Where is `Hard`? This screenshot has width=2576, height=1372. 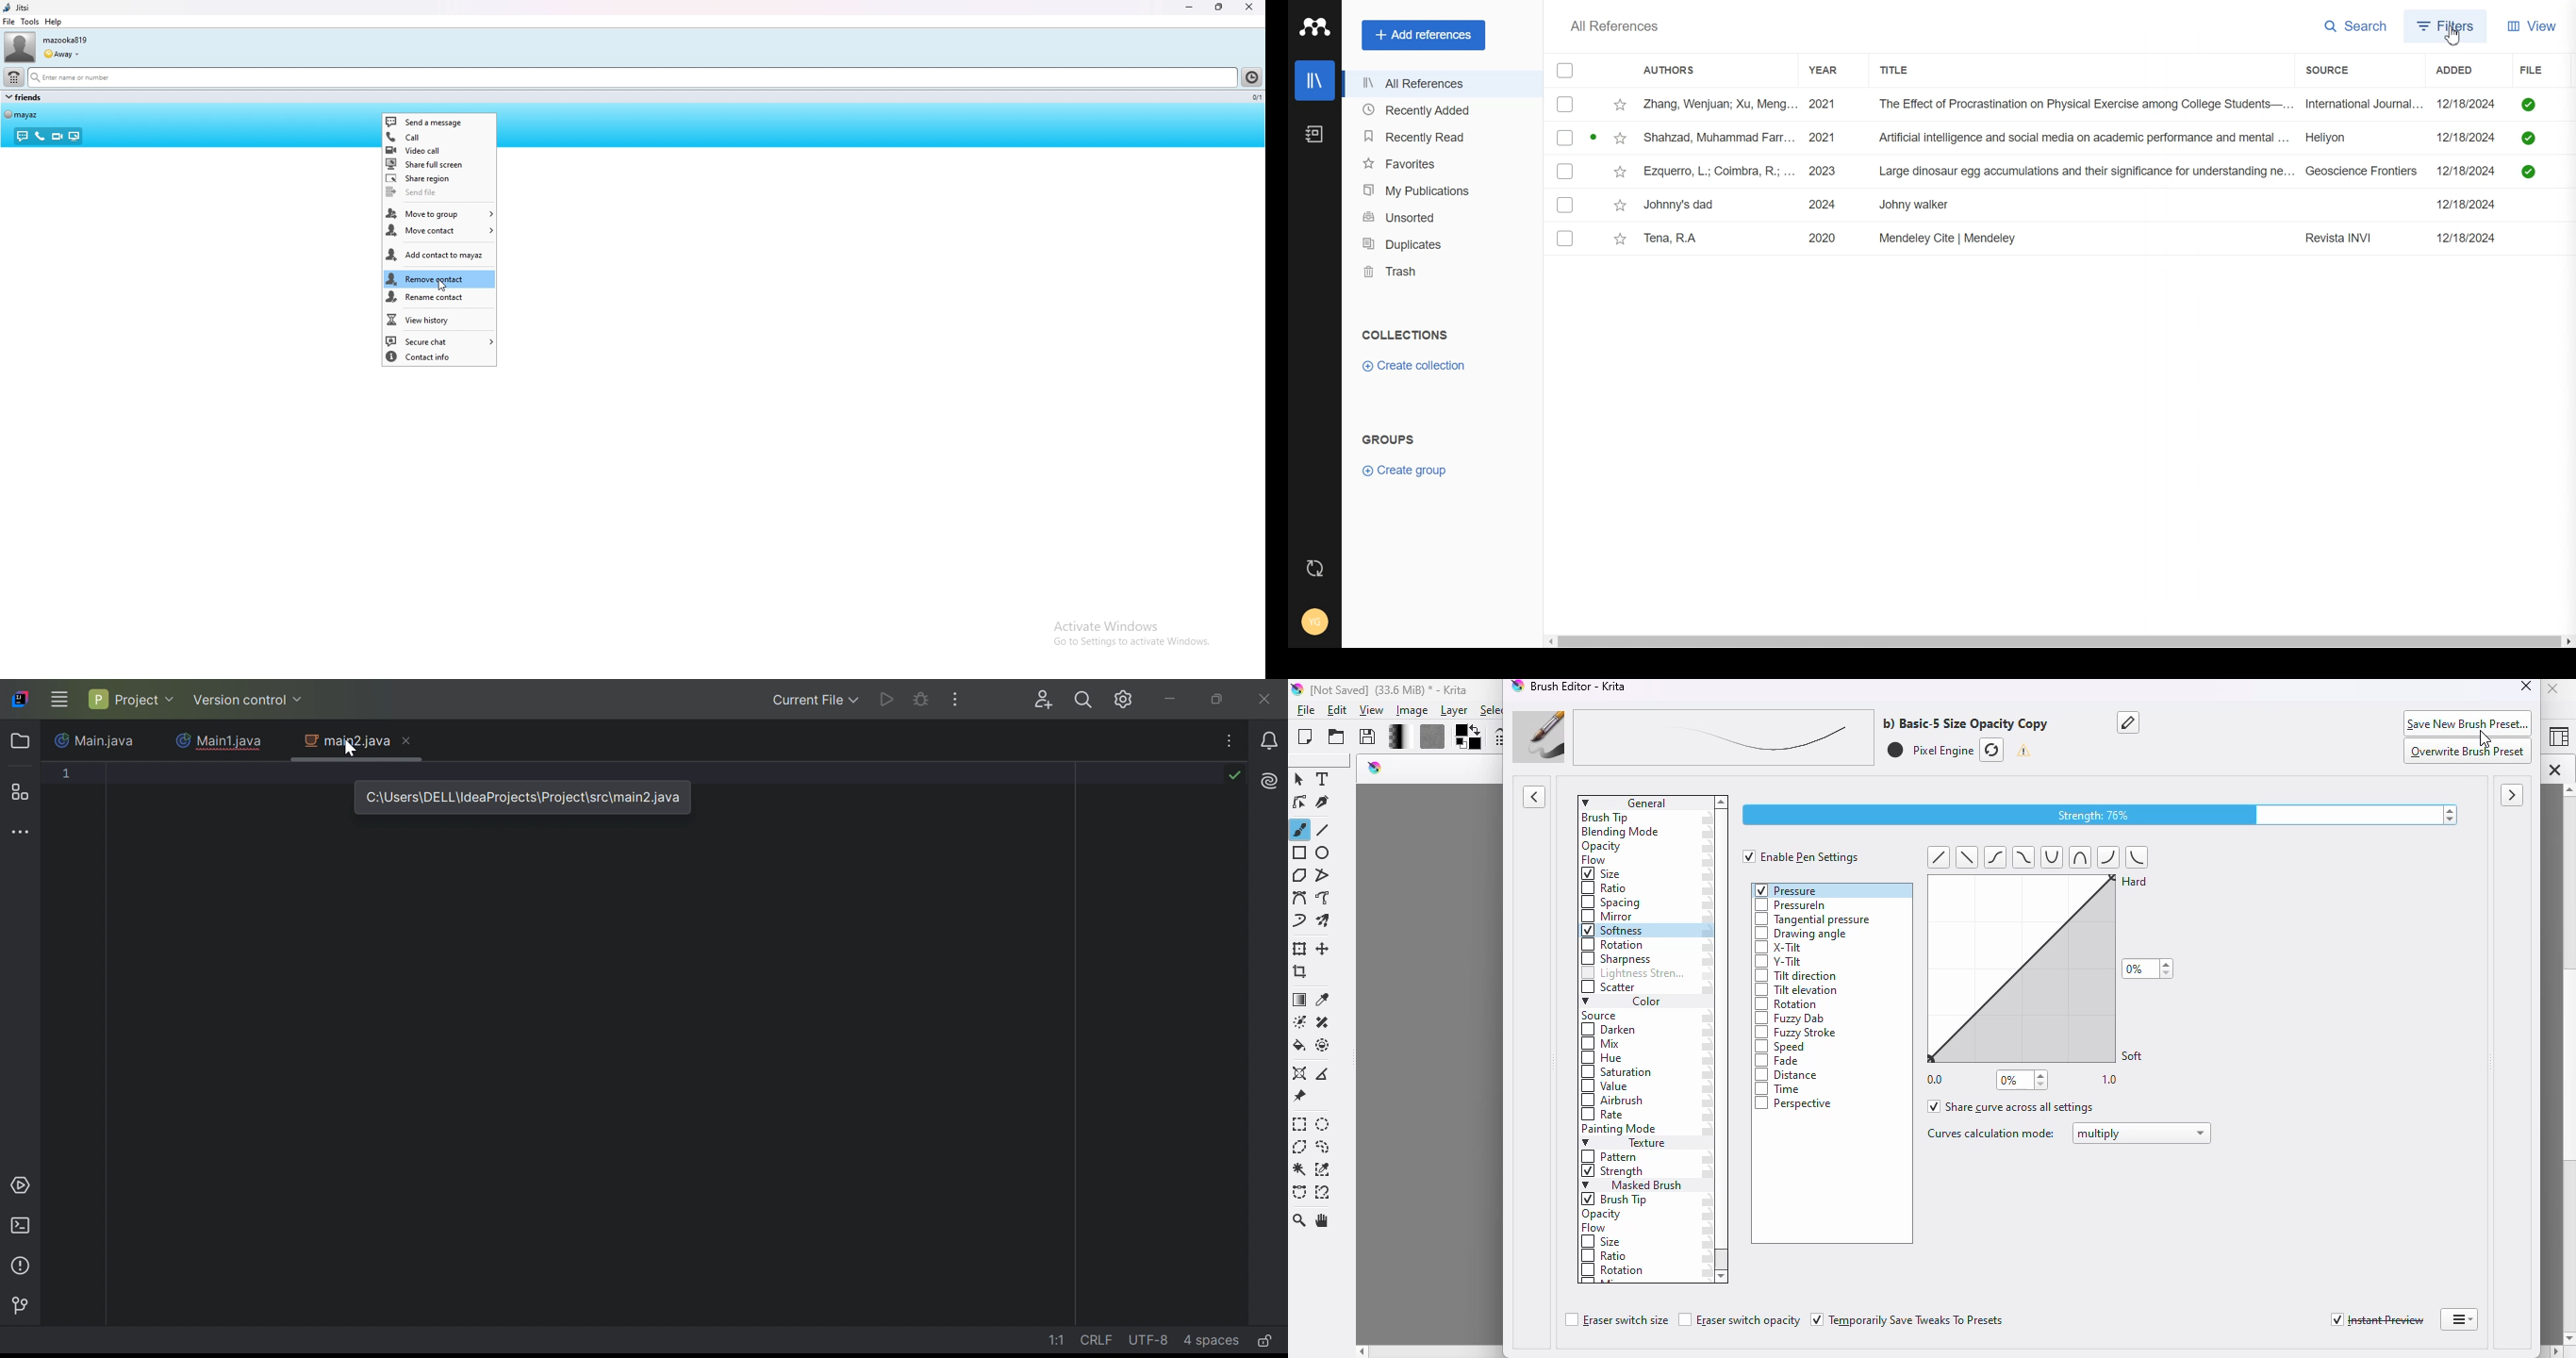
Hard is located at coordinates (2137, 888).